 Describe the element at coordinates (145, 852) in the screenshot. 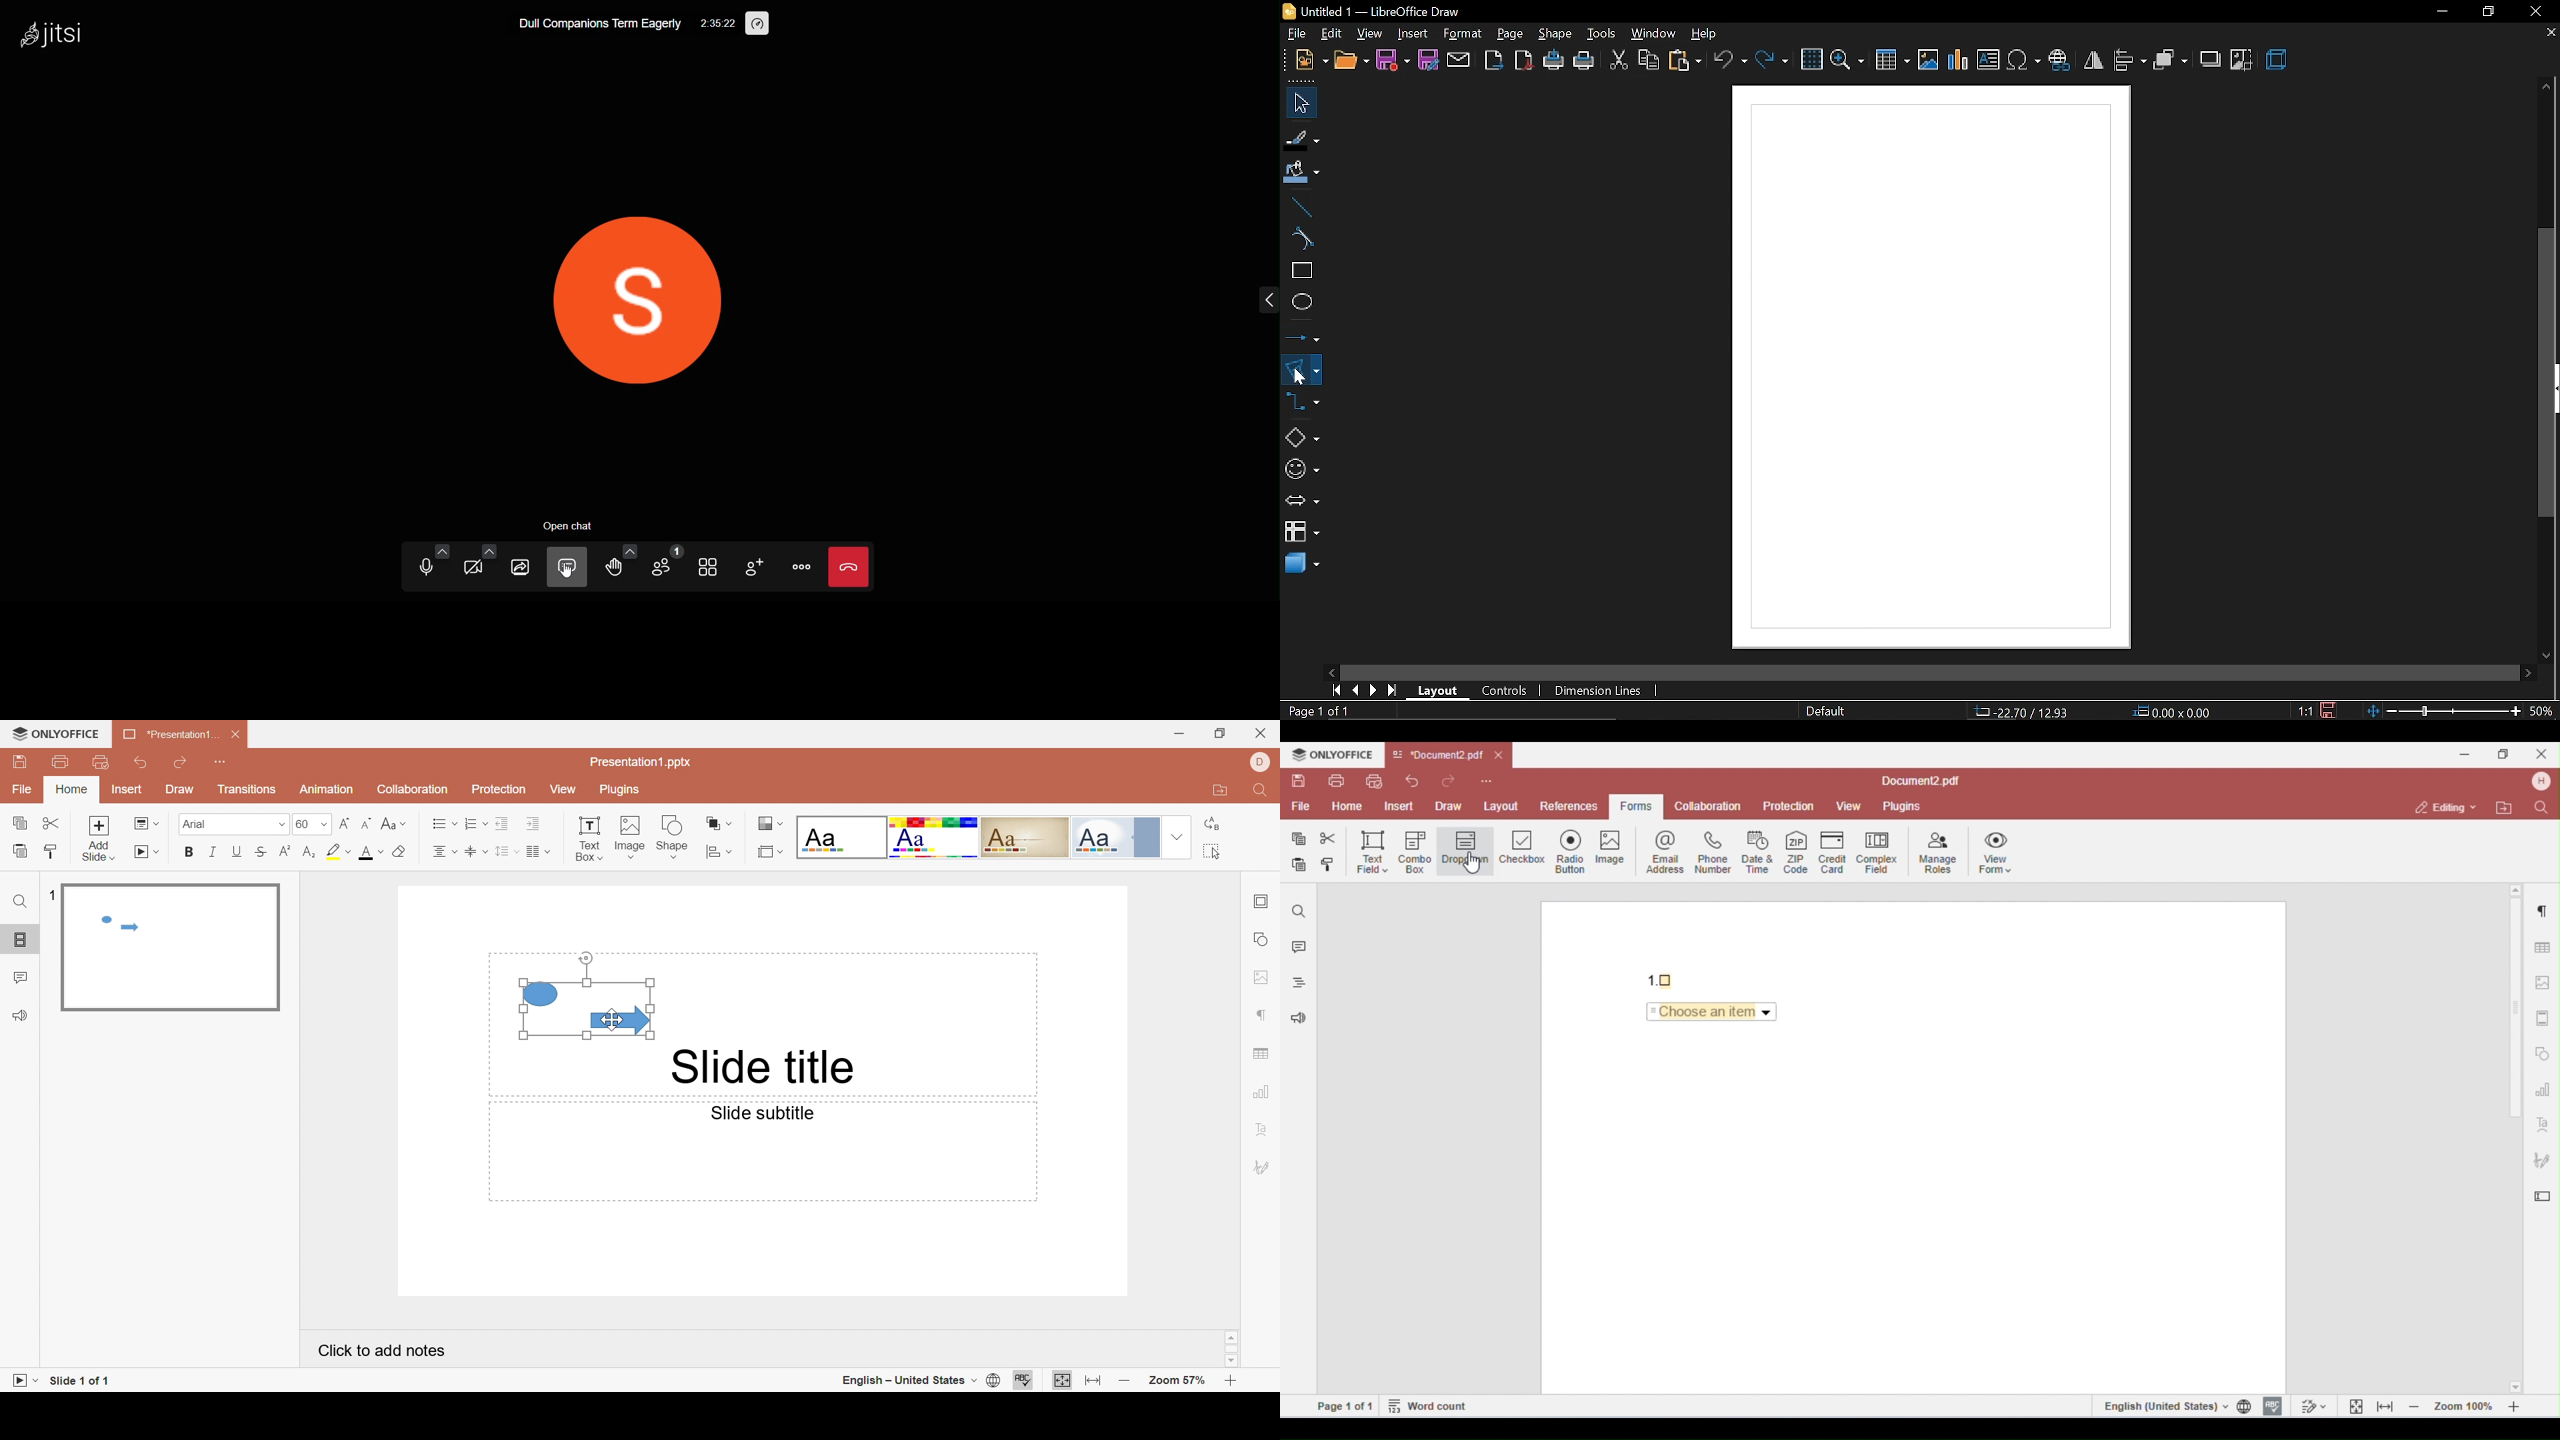

I see `Start slideshow` at that location.